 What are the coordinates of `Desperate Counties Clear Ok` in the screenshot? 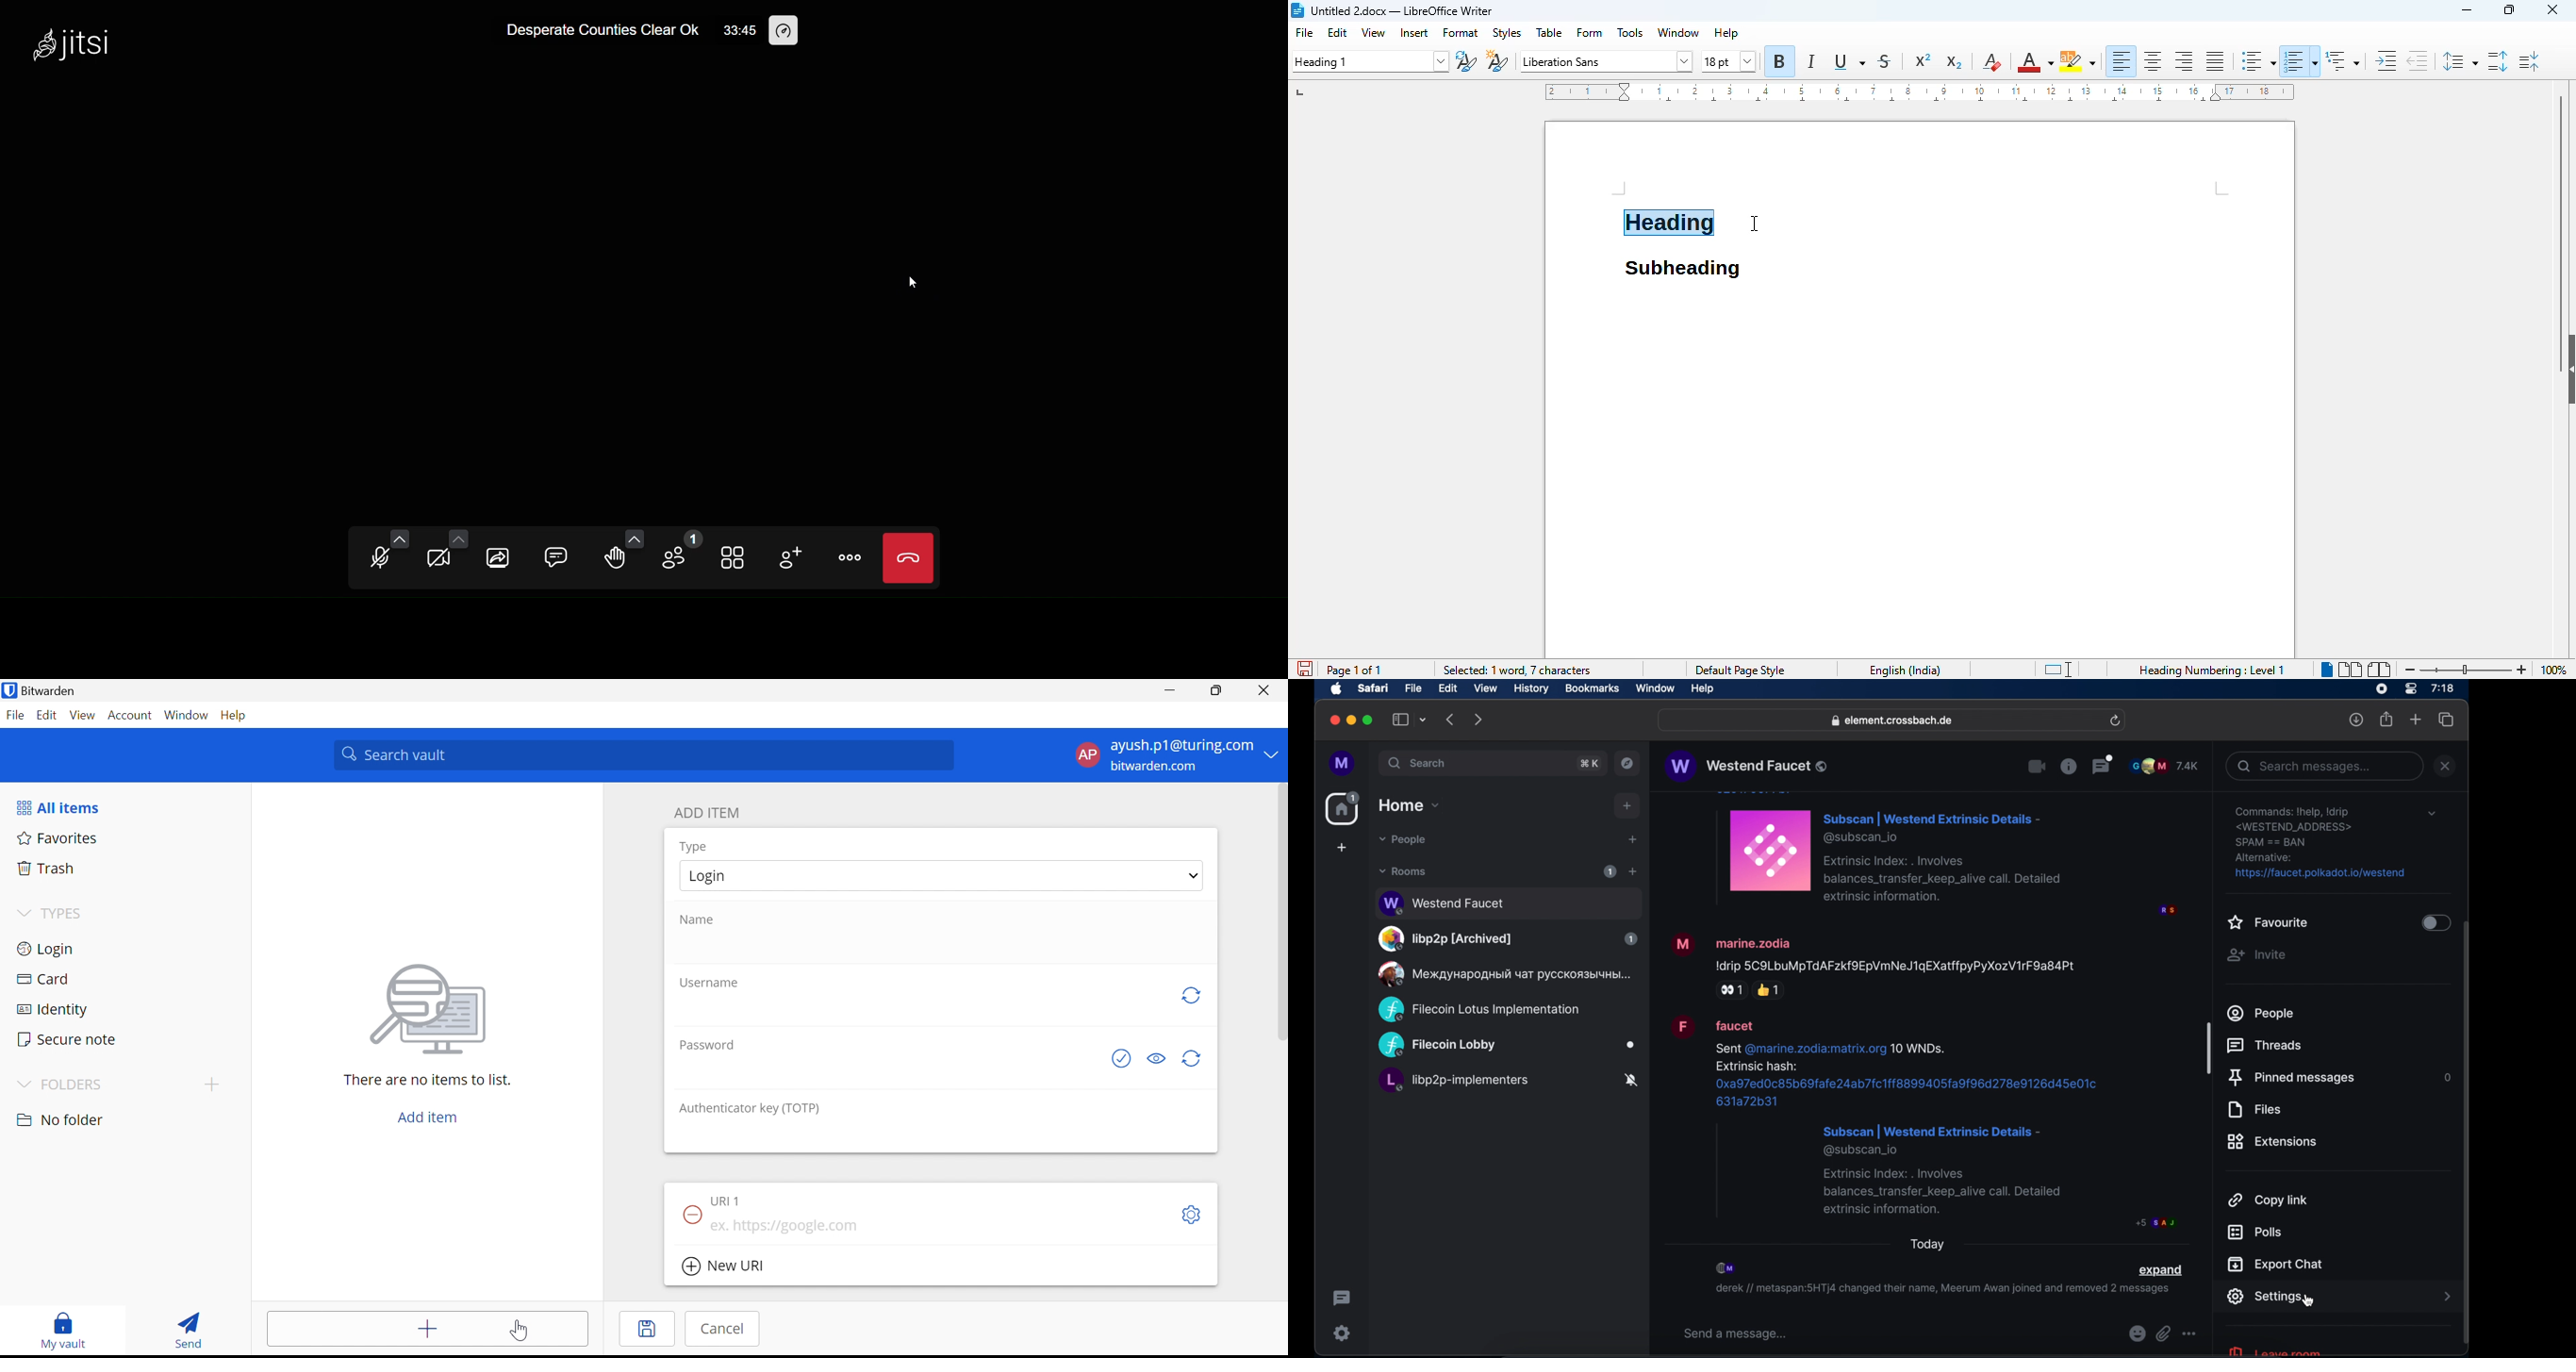 It's located at (596, 30).